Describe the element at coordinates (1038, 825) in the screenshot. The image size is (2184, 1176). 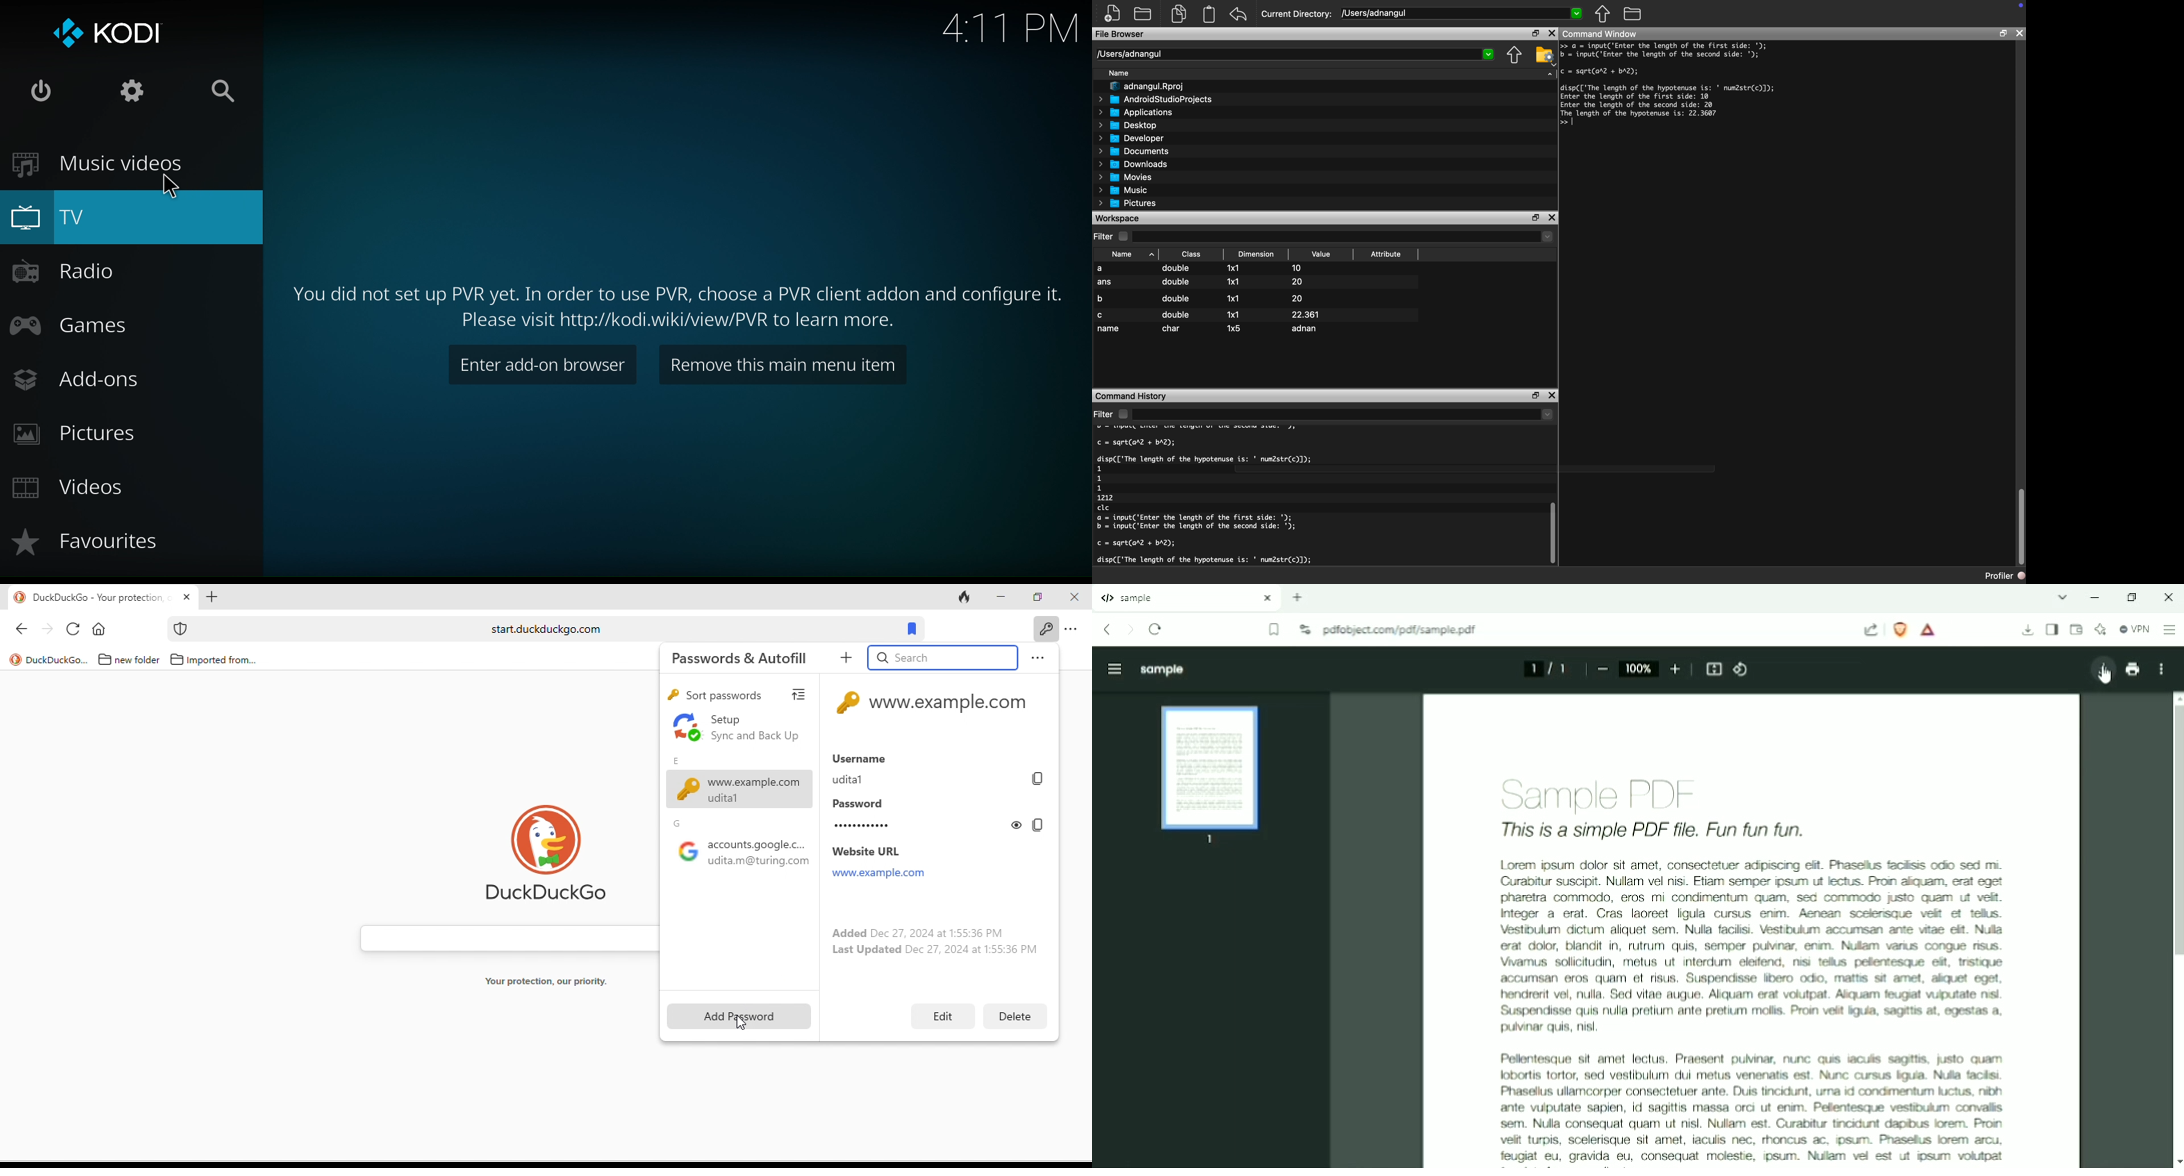
I see `copy` at that location.